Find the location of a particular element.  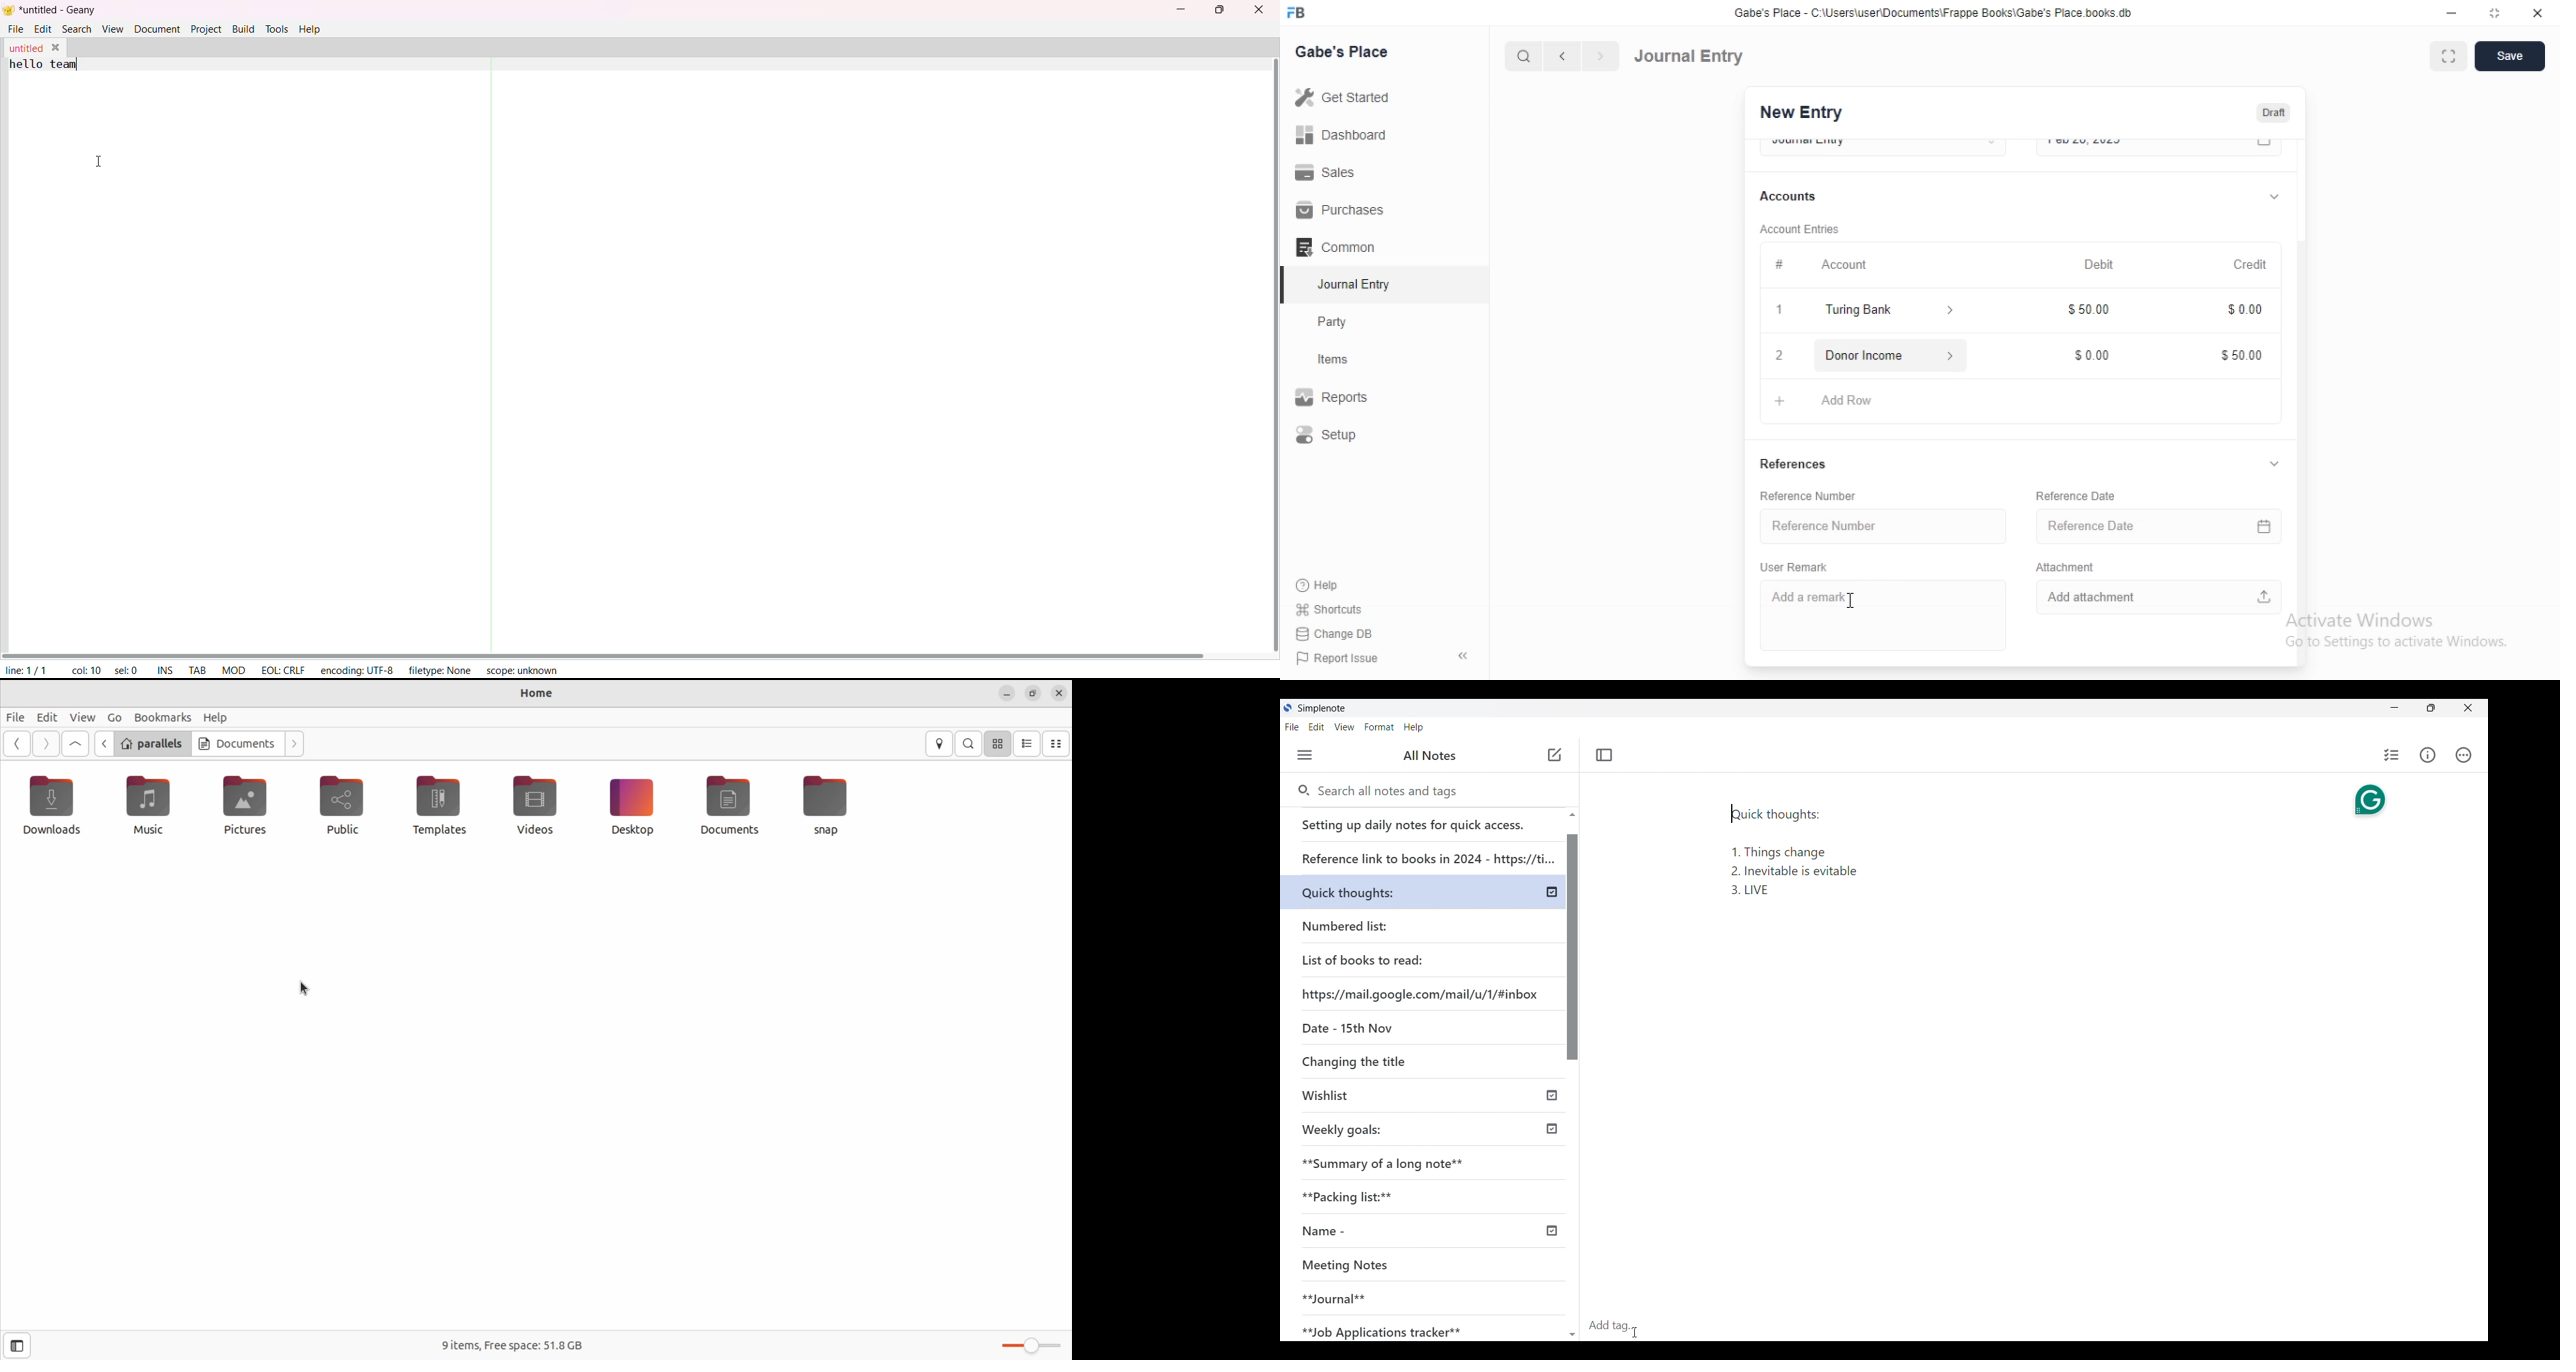

minimize is located at coordinates (2450, 16).